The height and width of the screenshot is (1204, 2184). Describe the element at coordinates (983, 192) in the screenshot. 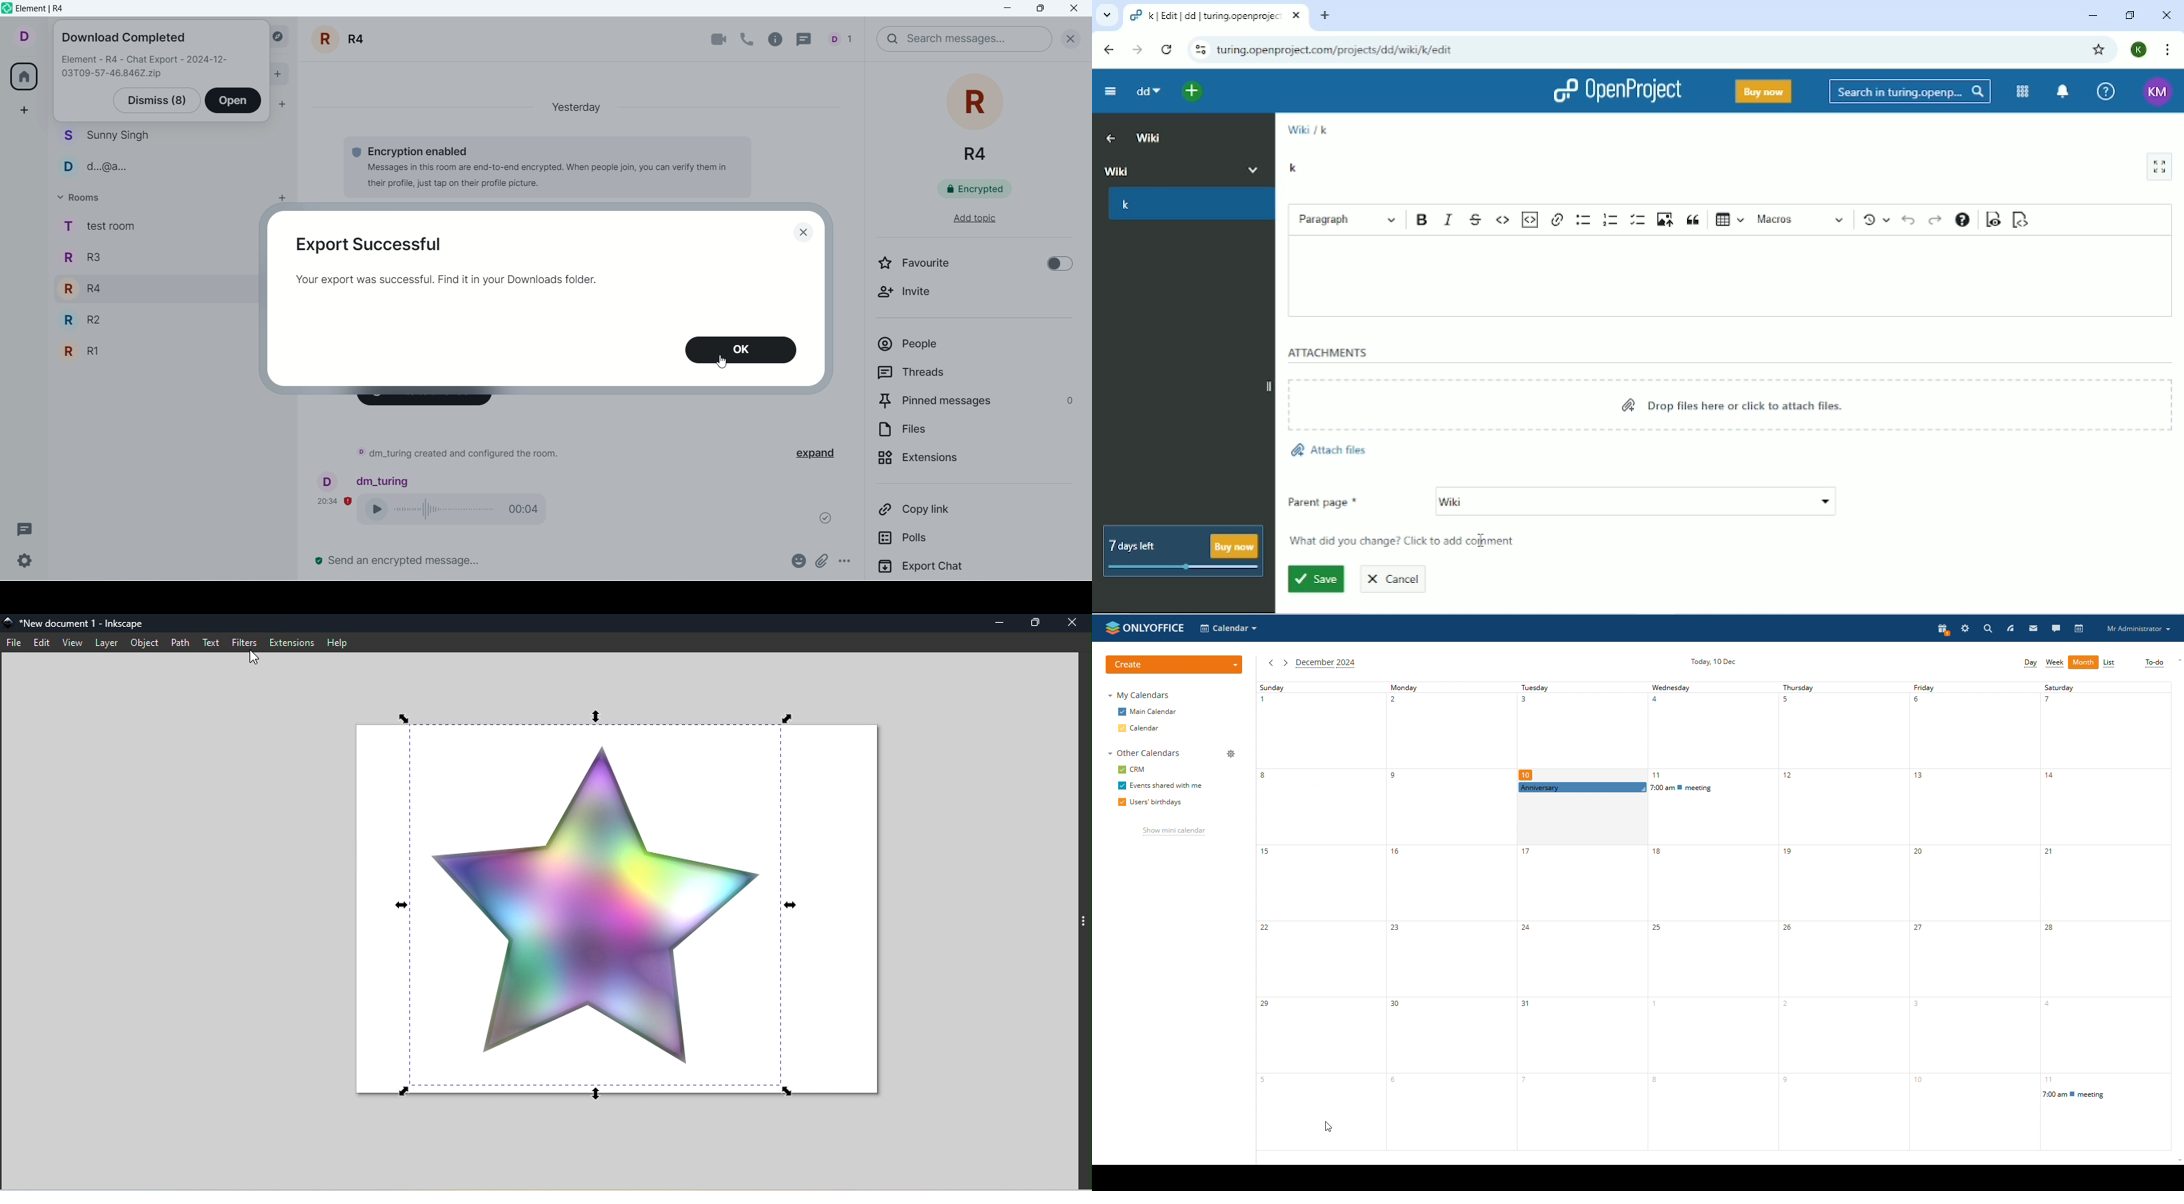

I see `encrypted` at that location.